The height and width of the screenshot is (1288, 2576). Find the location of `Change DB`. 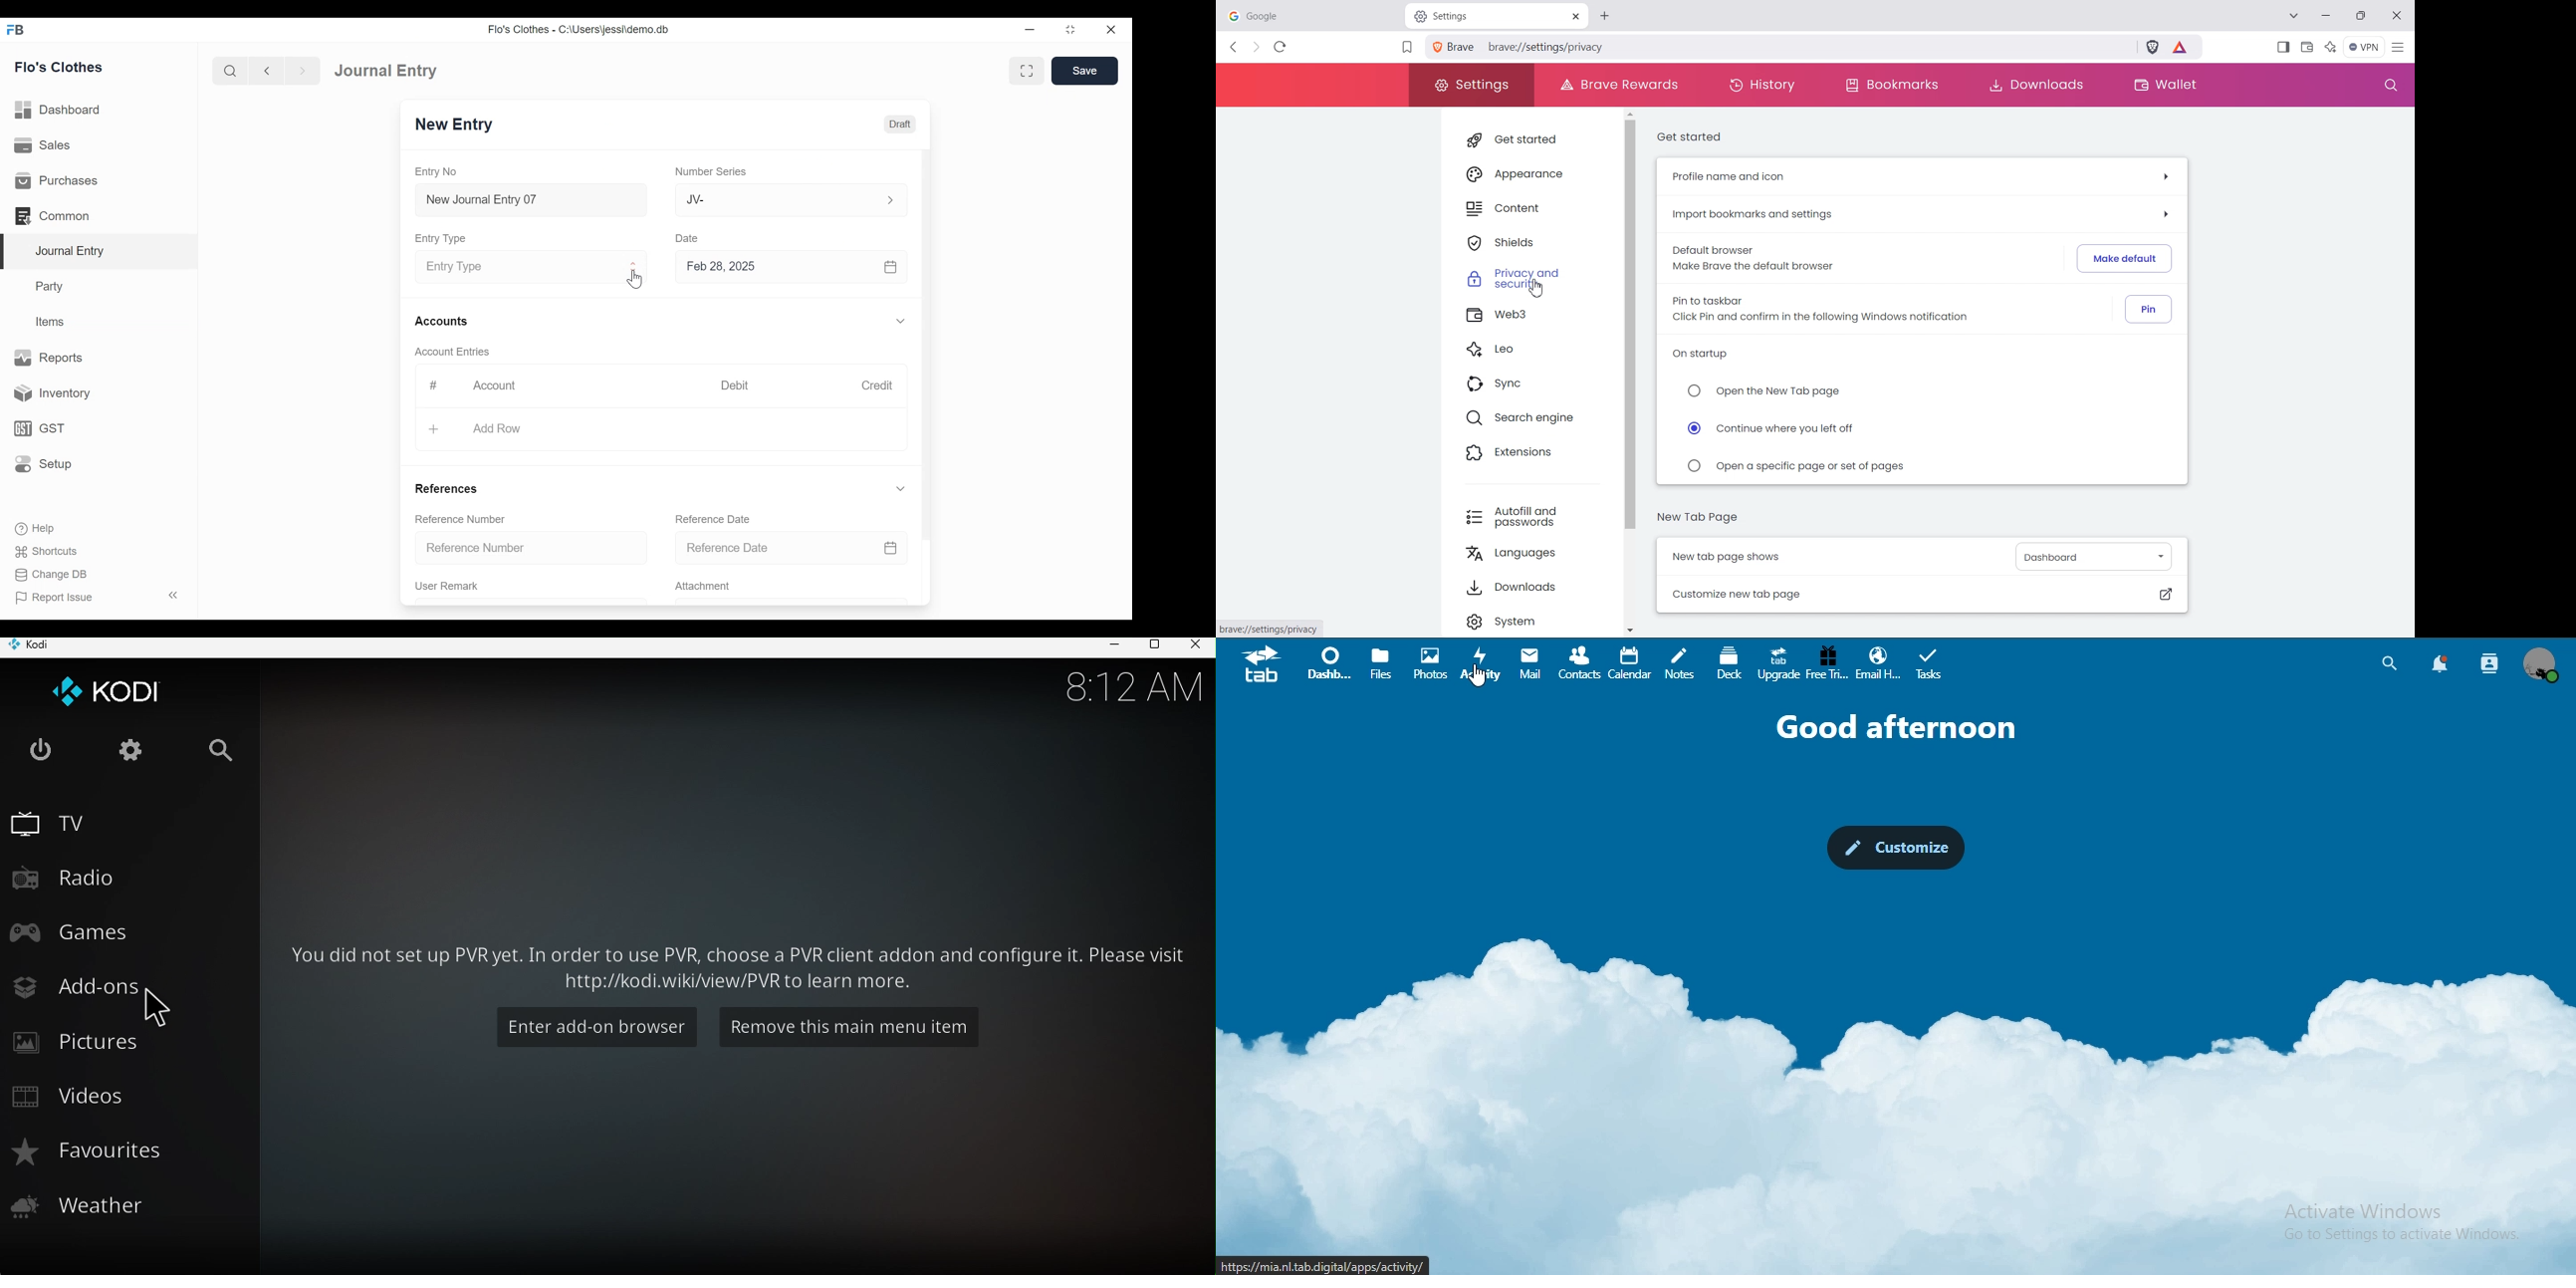

Change DB is located at coordinates (50, 573).